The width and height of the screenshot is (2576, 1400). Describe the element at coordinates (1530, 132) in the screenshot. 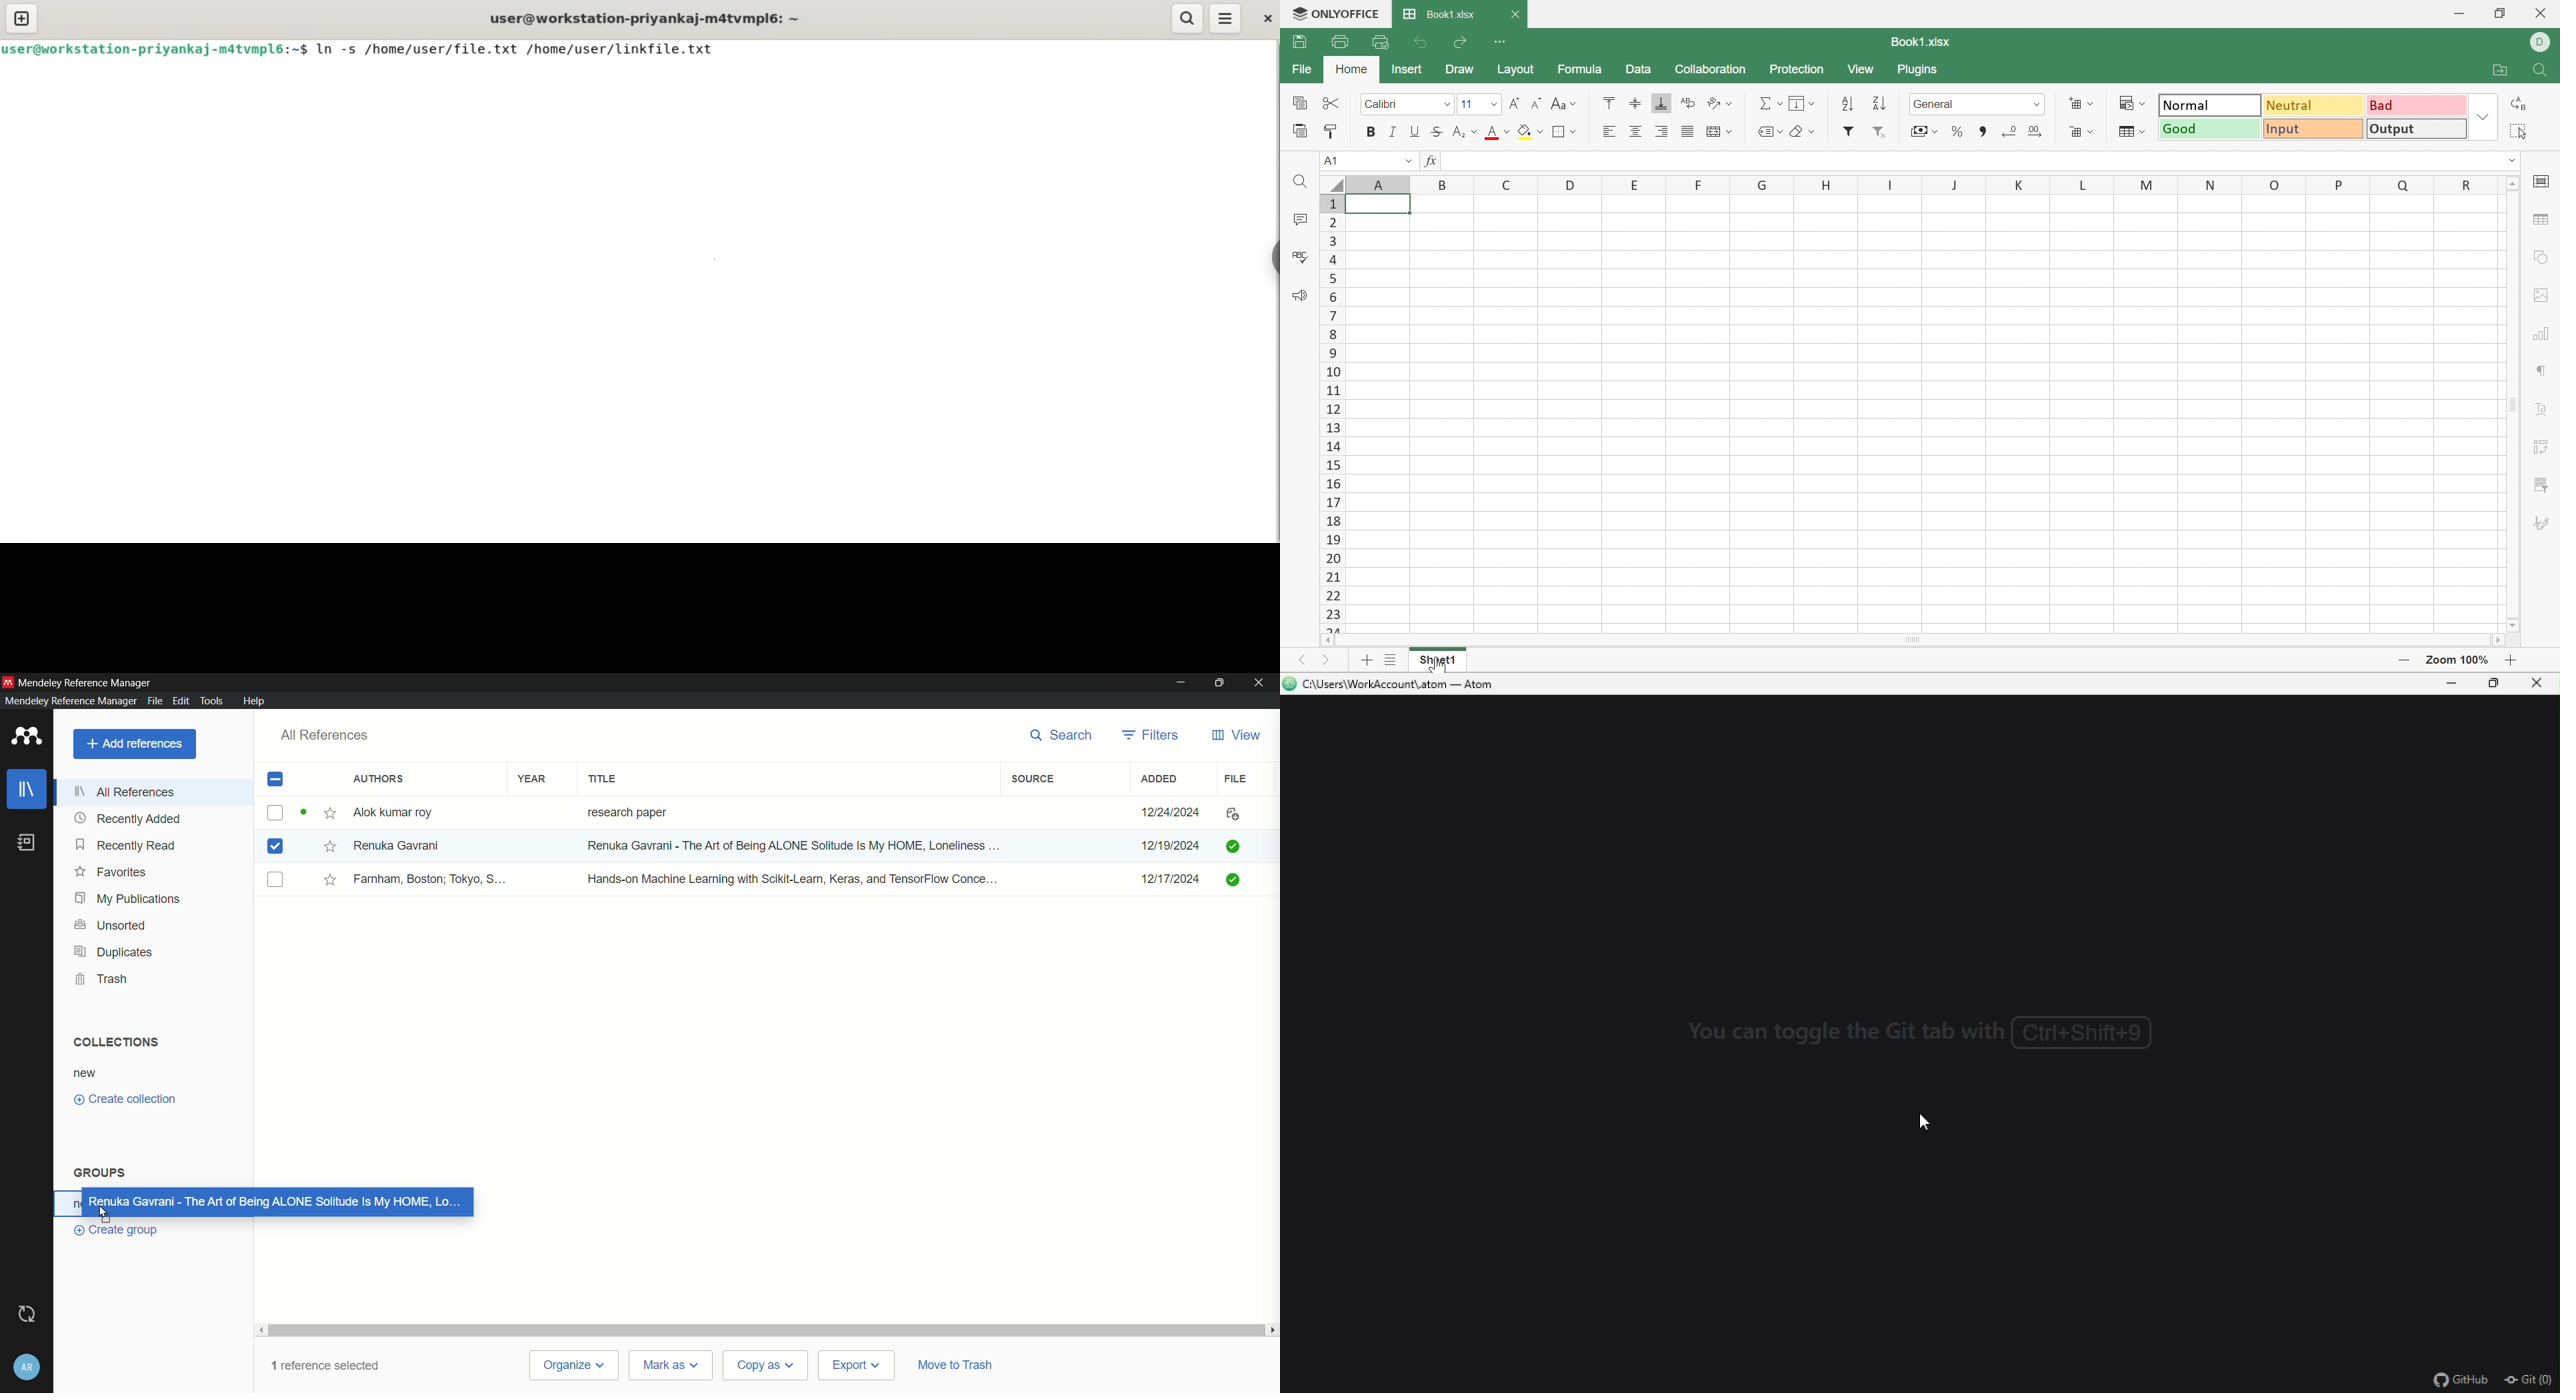

I see `Fill color` at that location.